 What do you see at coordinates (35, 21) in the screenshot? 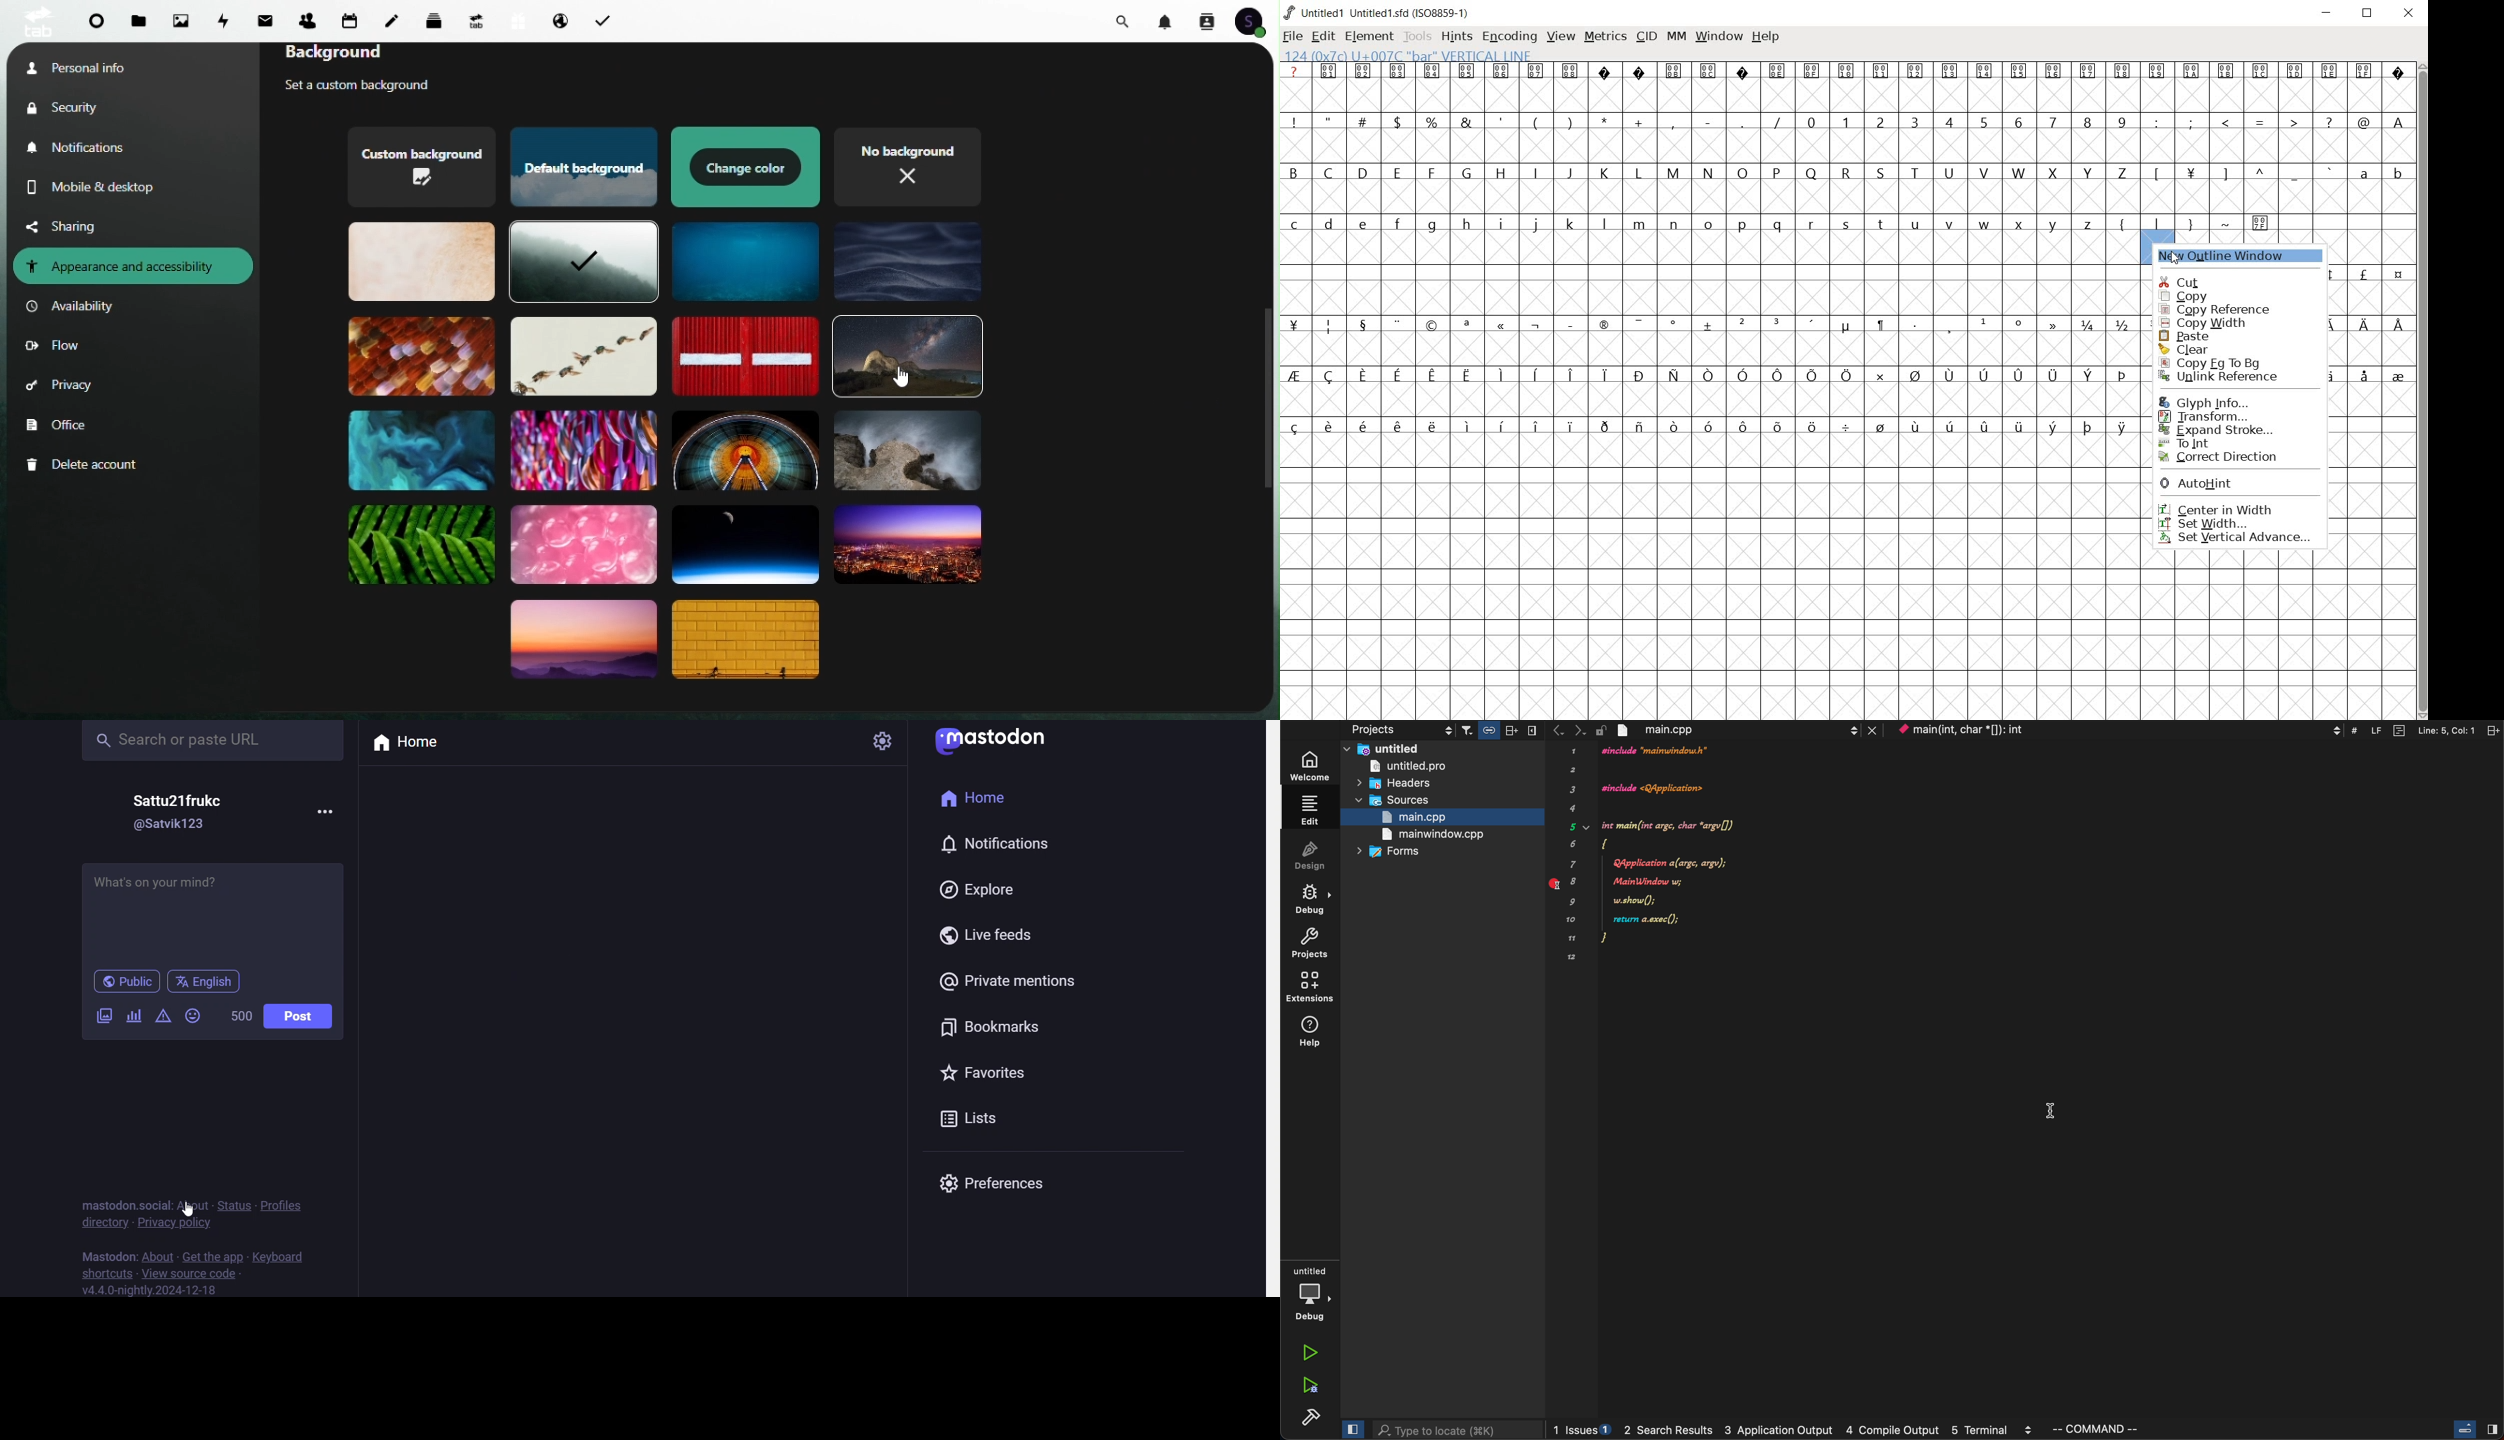
I see `tab` at bounding box center [35, 21].